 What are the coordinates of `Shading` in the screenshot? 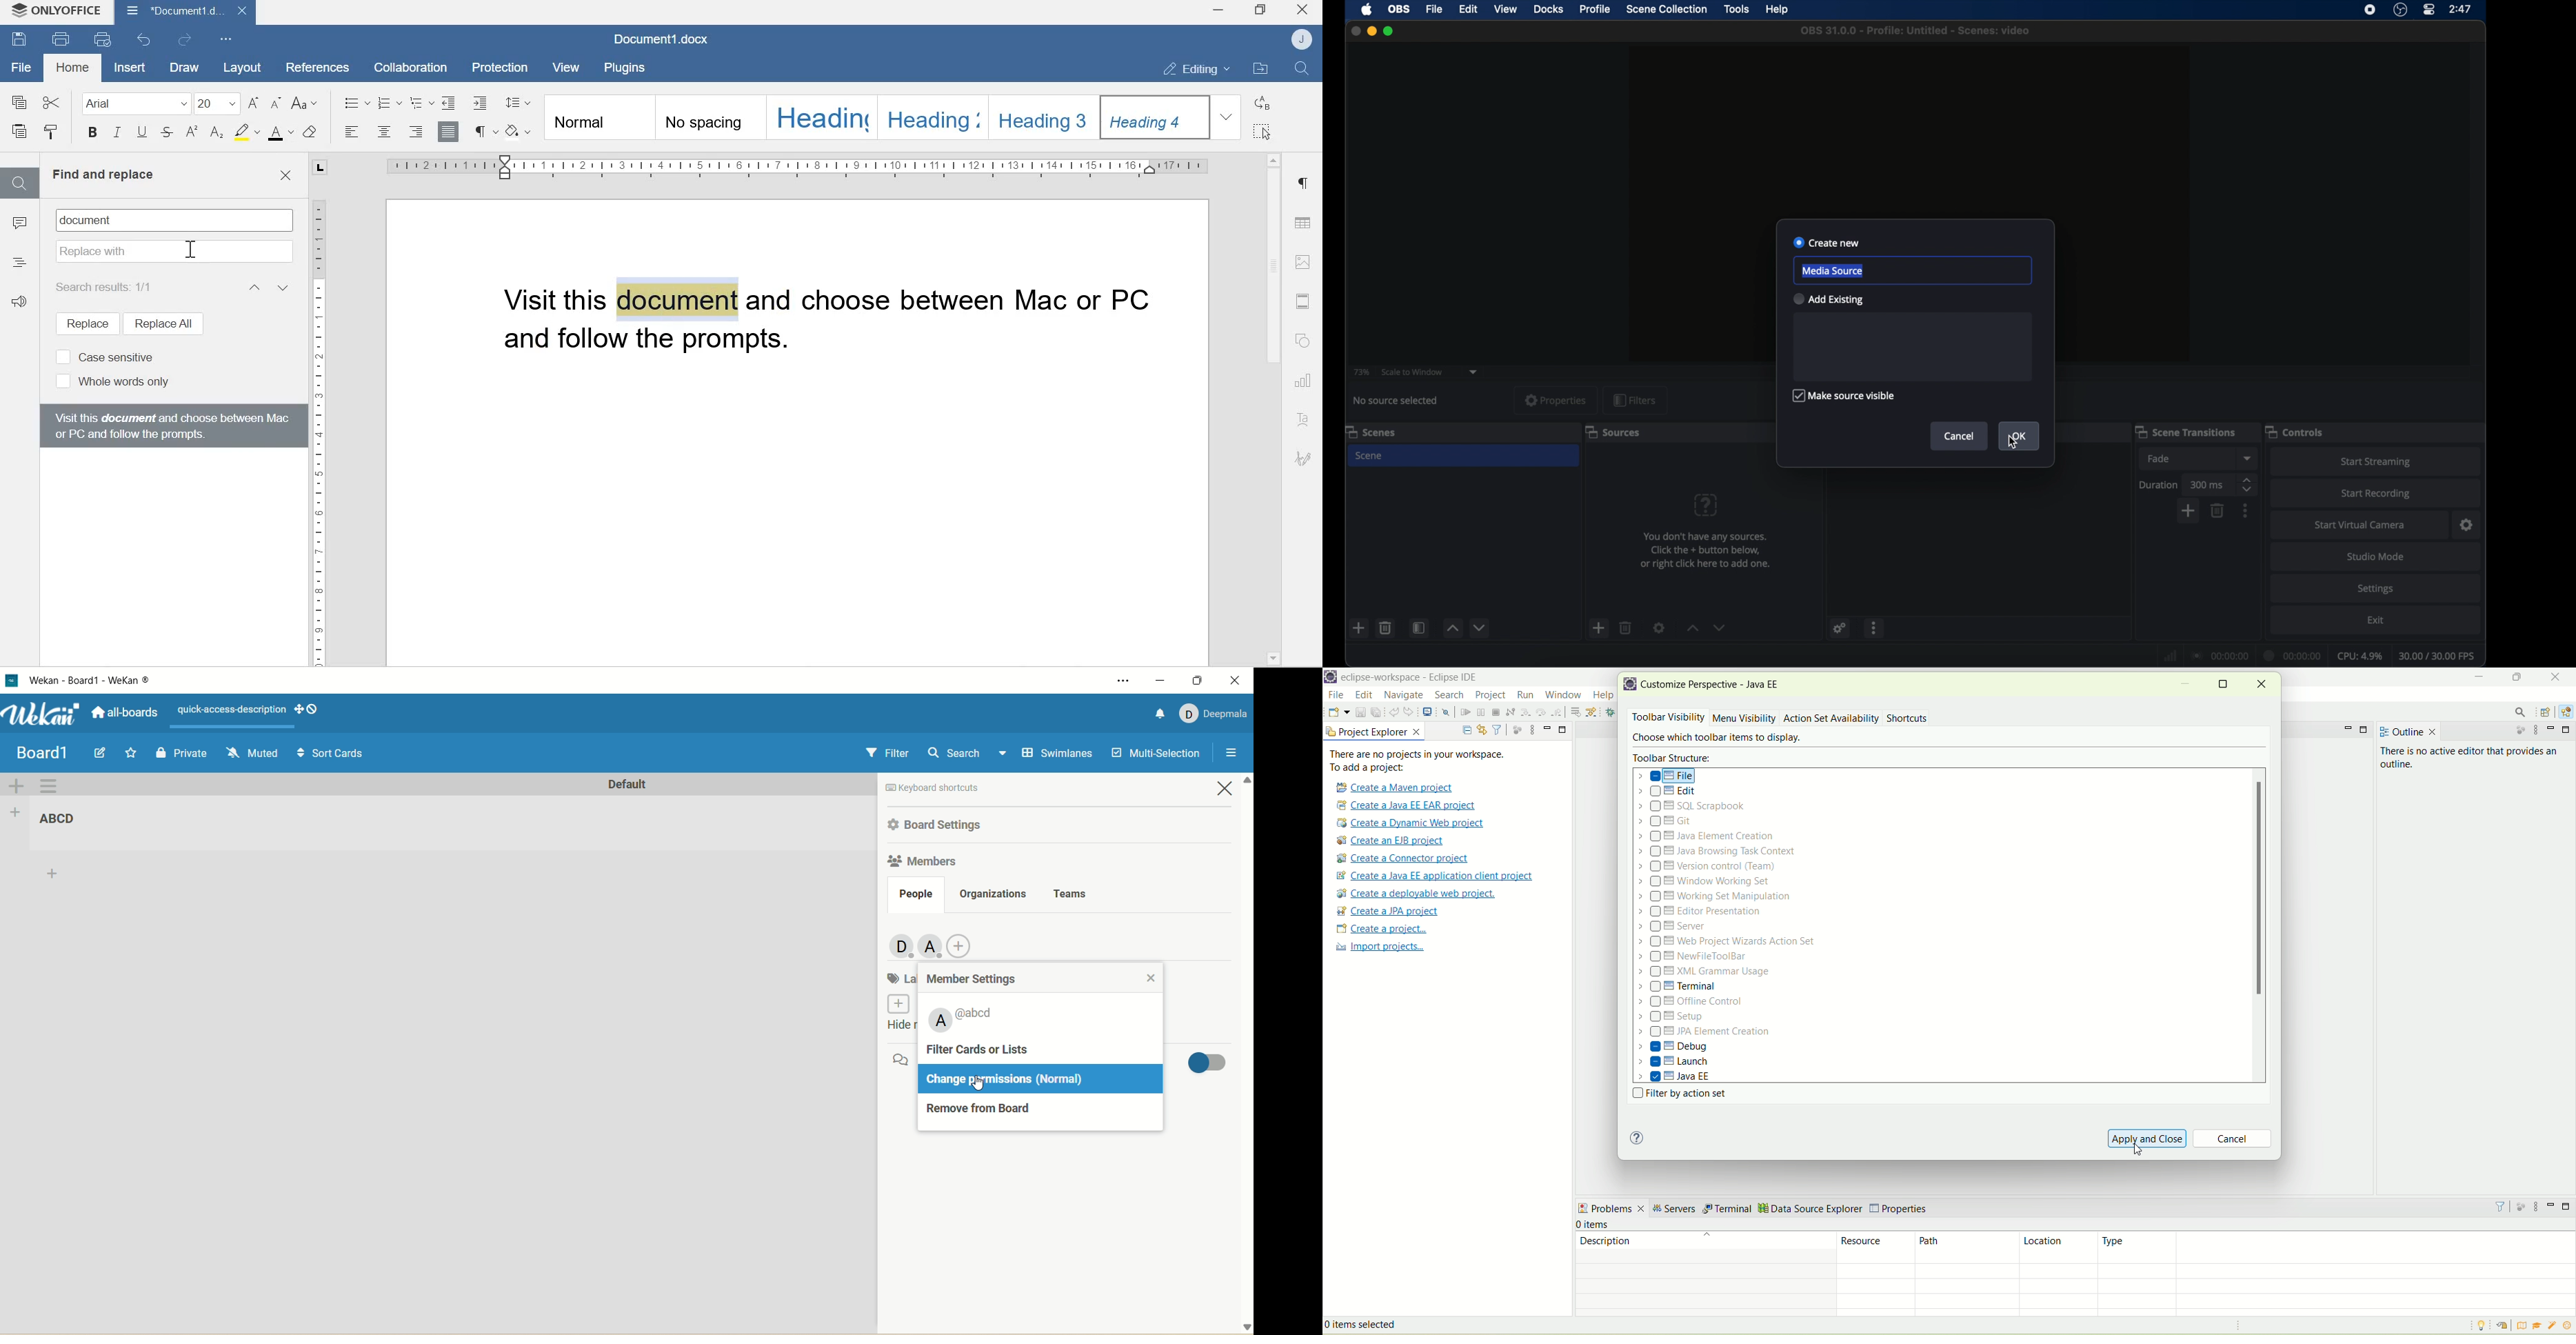 It's located at (521, 130).